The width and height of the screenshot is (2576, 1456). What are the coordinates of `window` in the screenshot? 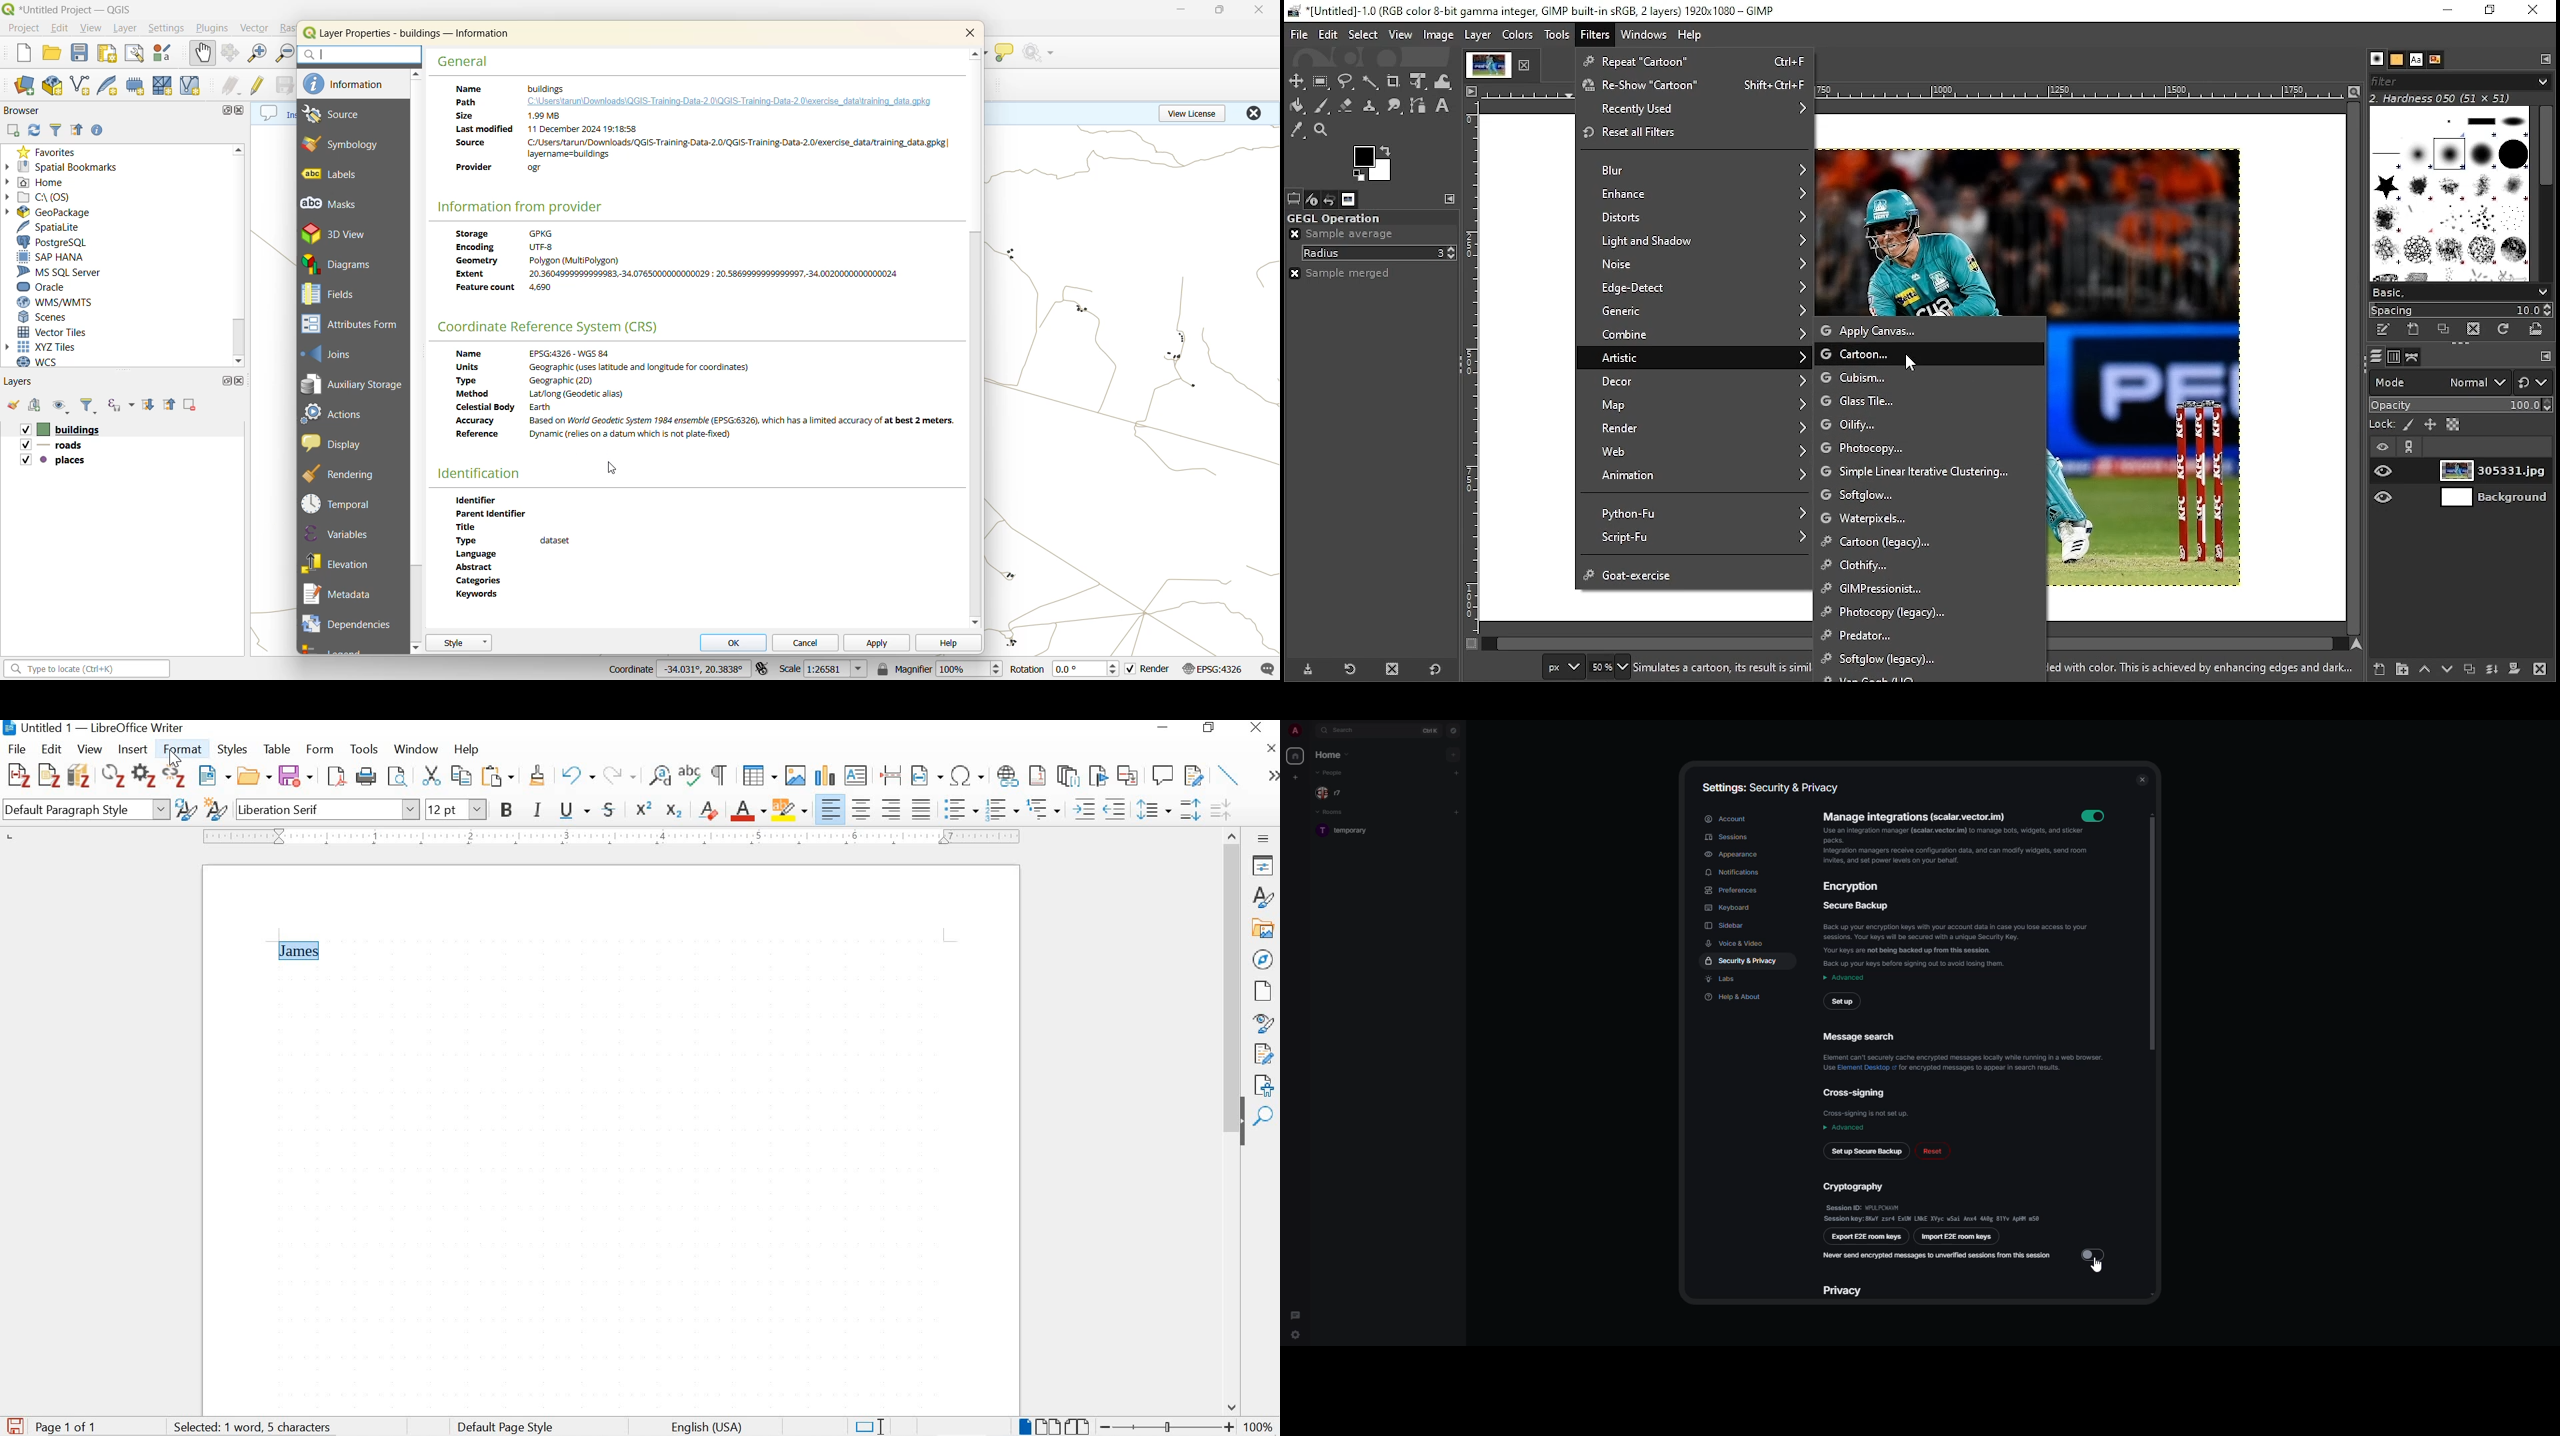 It's located at (415, 751).